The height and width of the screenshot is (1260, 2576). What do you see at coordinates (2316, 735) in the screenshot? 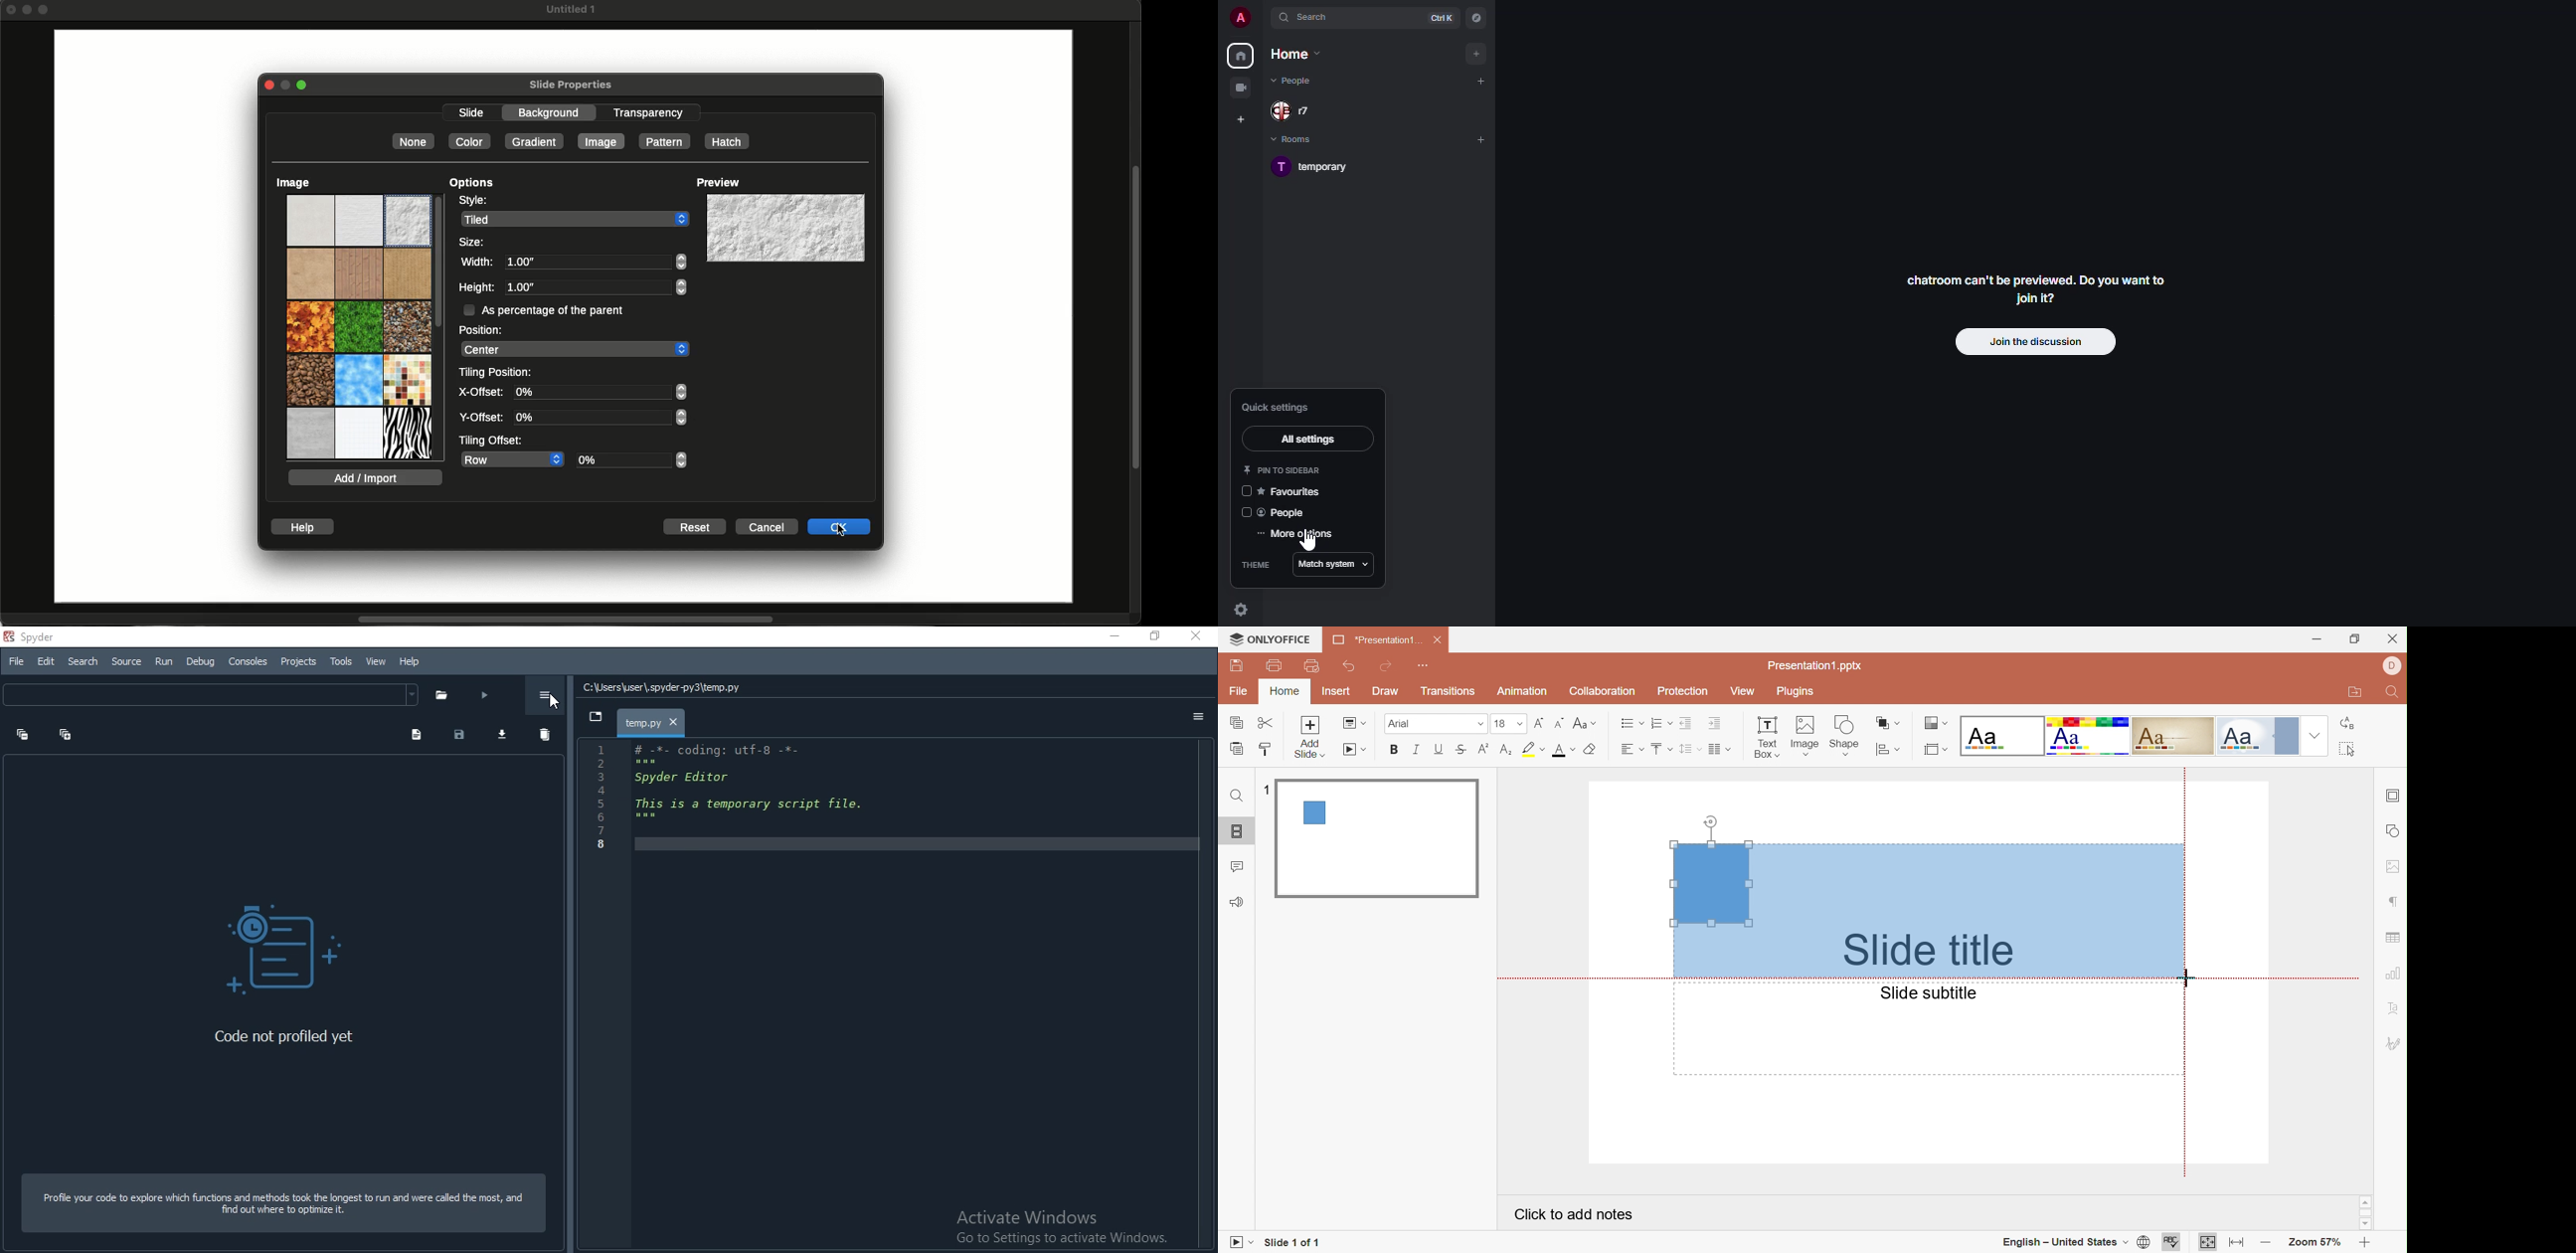
I see `Drop down` at bounding box center [2316, 735].